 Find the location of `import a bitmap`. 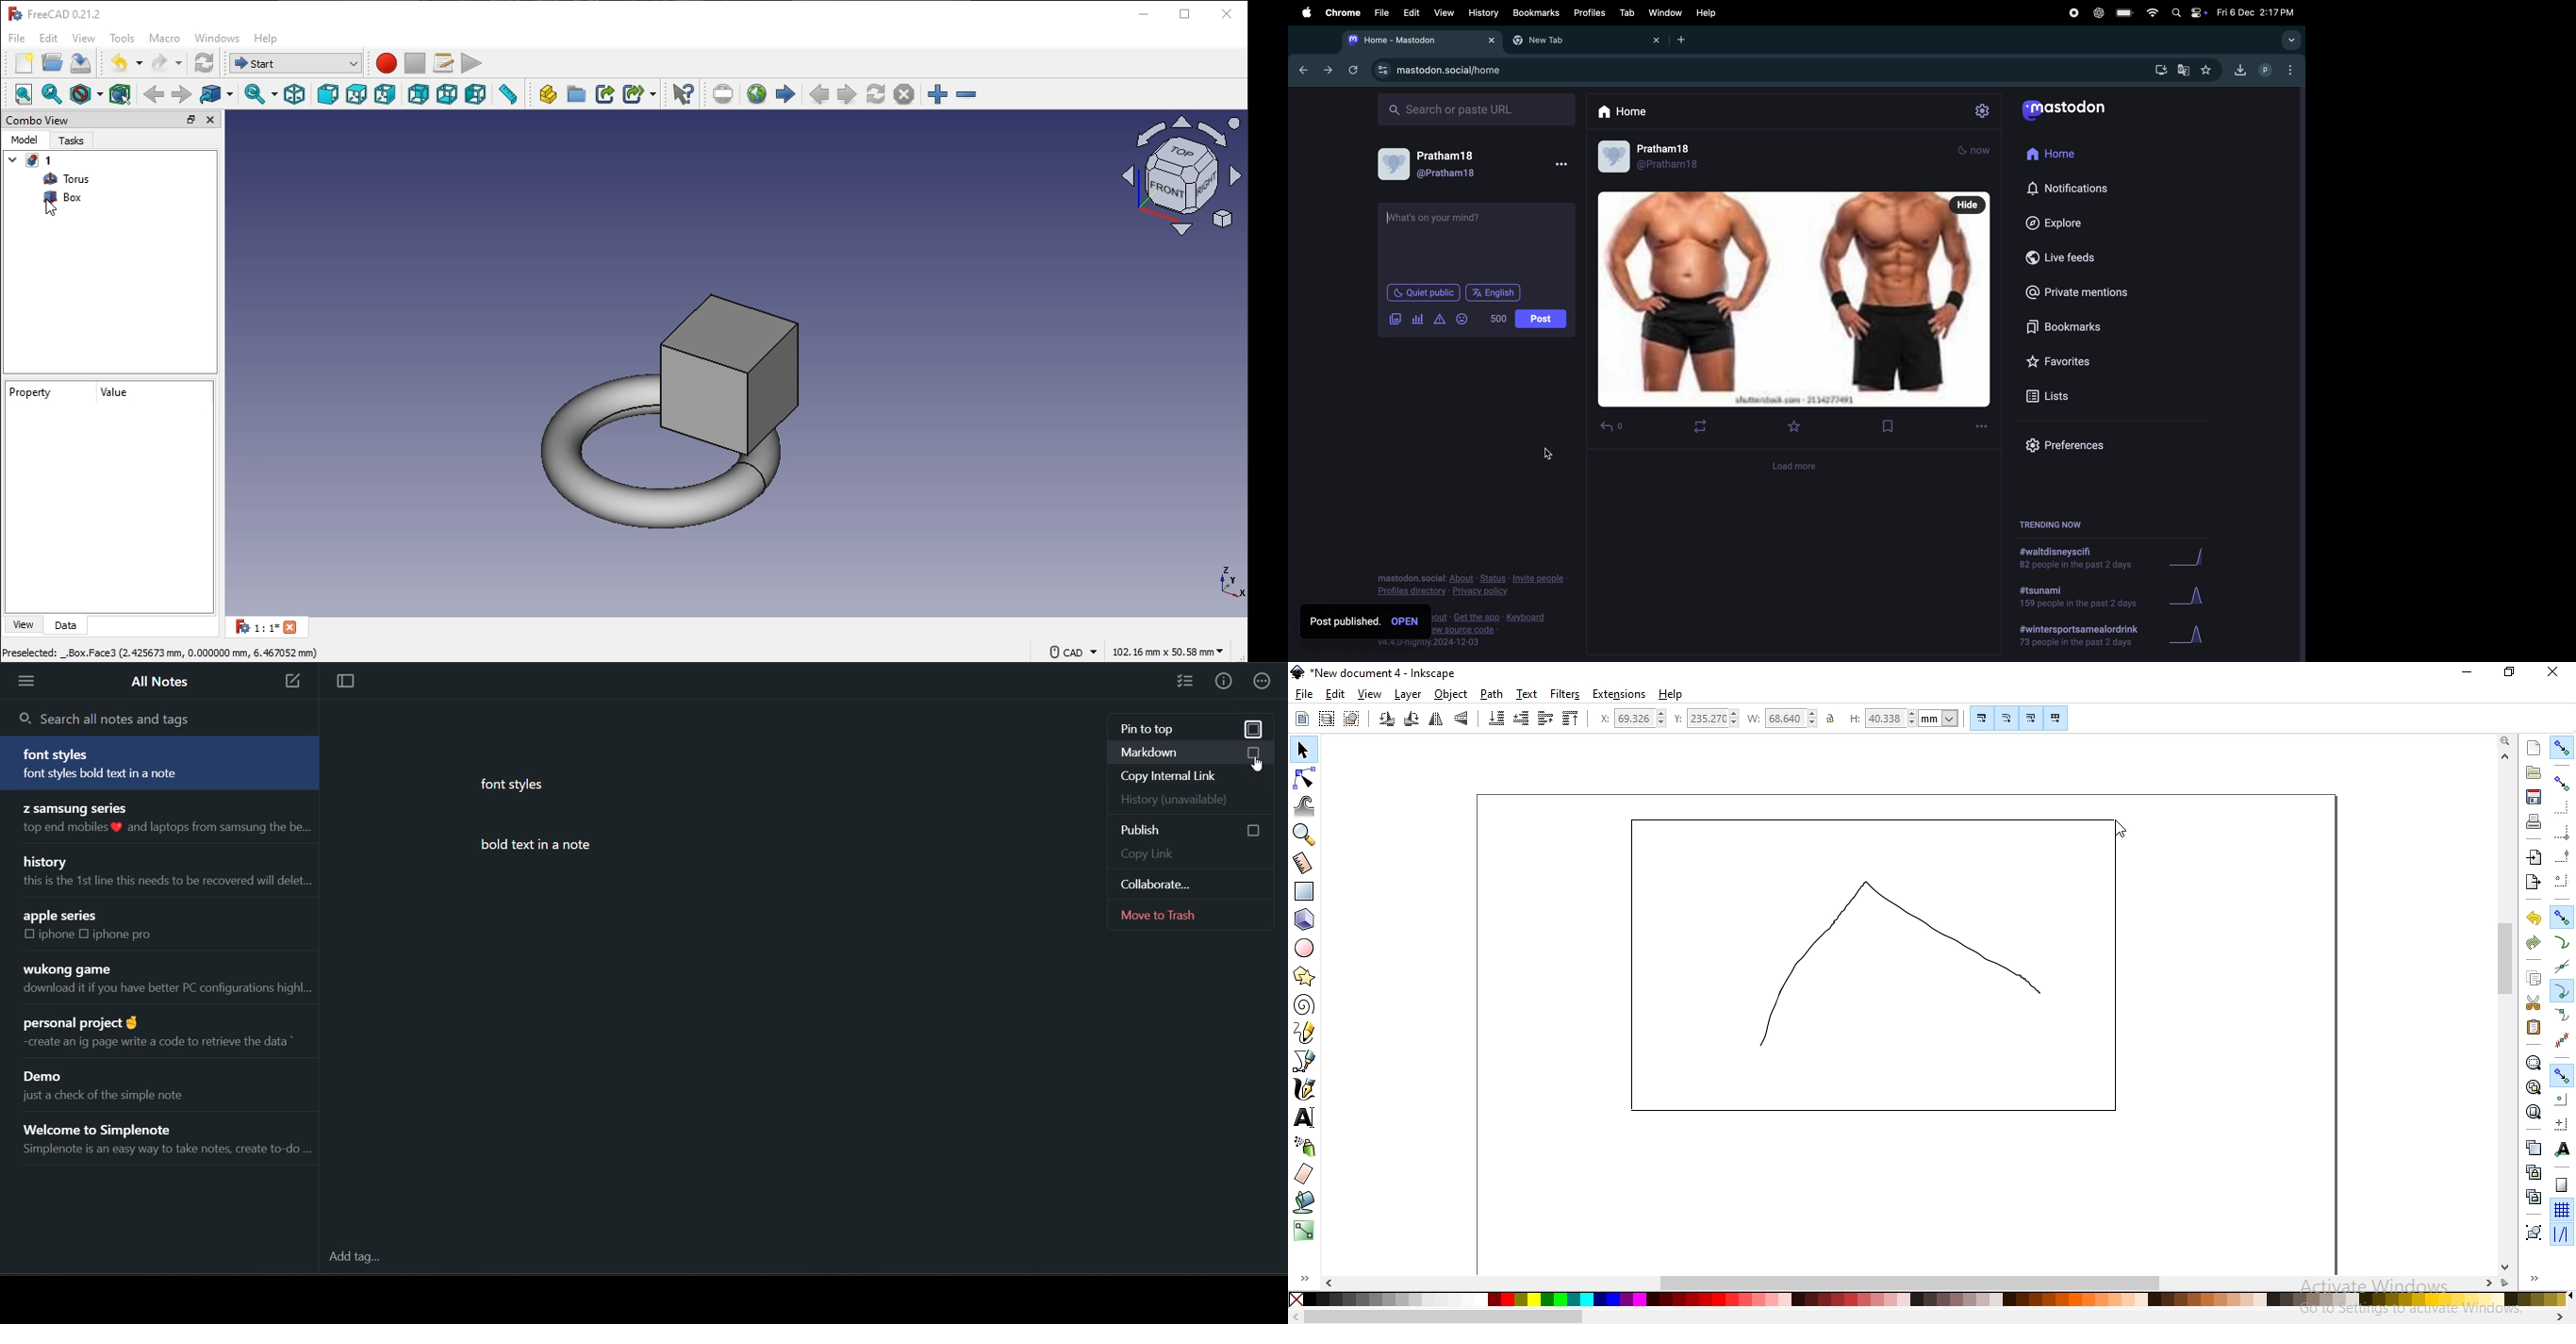

import a bitmap is located at coordinates (2535, 857).